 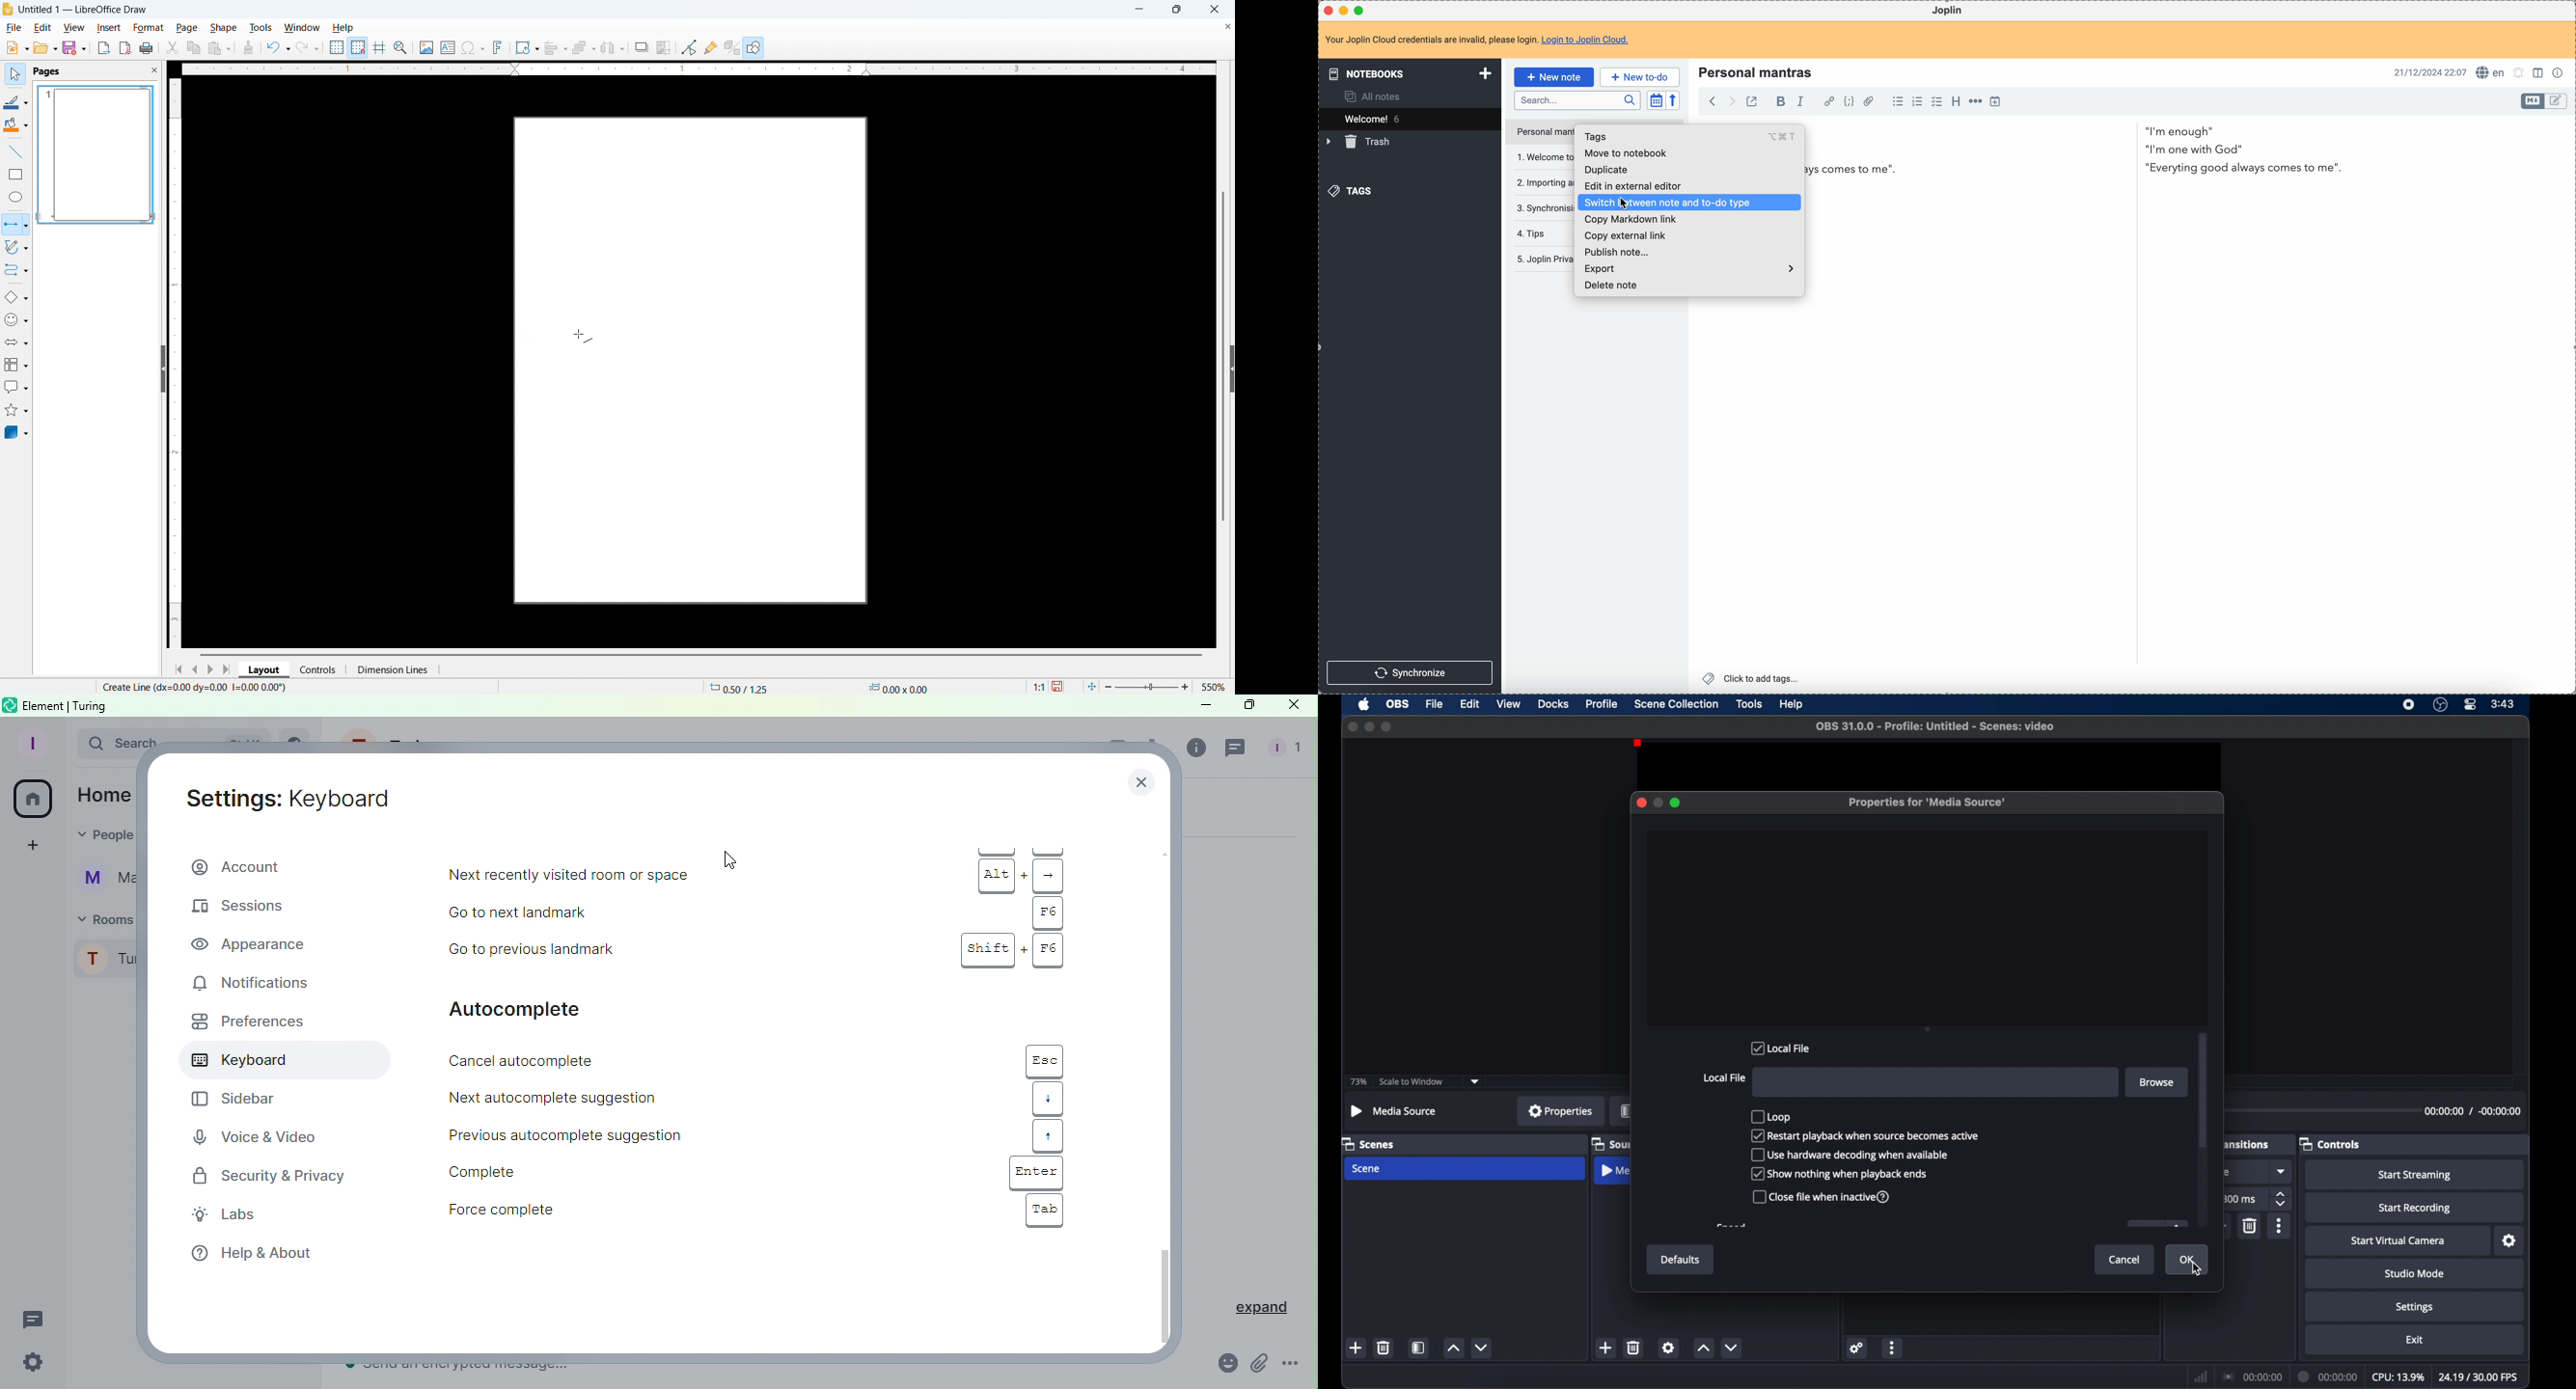 What do you see at coordinates (1658, 803) in the screenshot?
I see `minimize` at bounding box center [1658, 803].